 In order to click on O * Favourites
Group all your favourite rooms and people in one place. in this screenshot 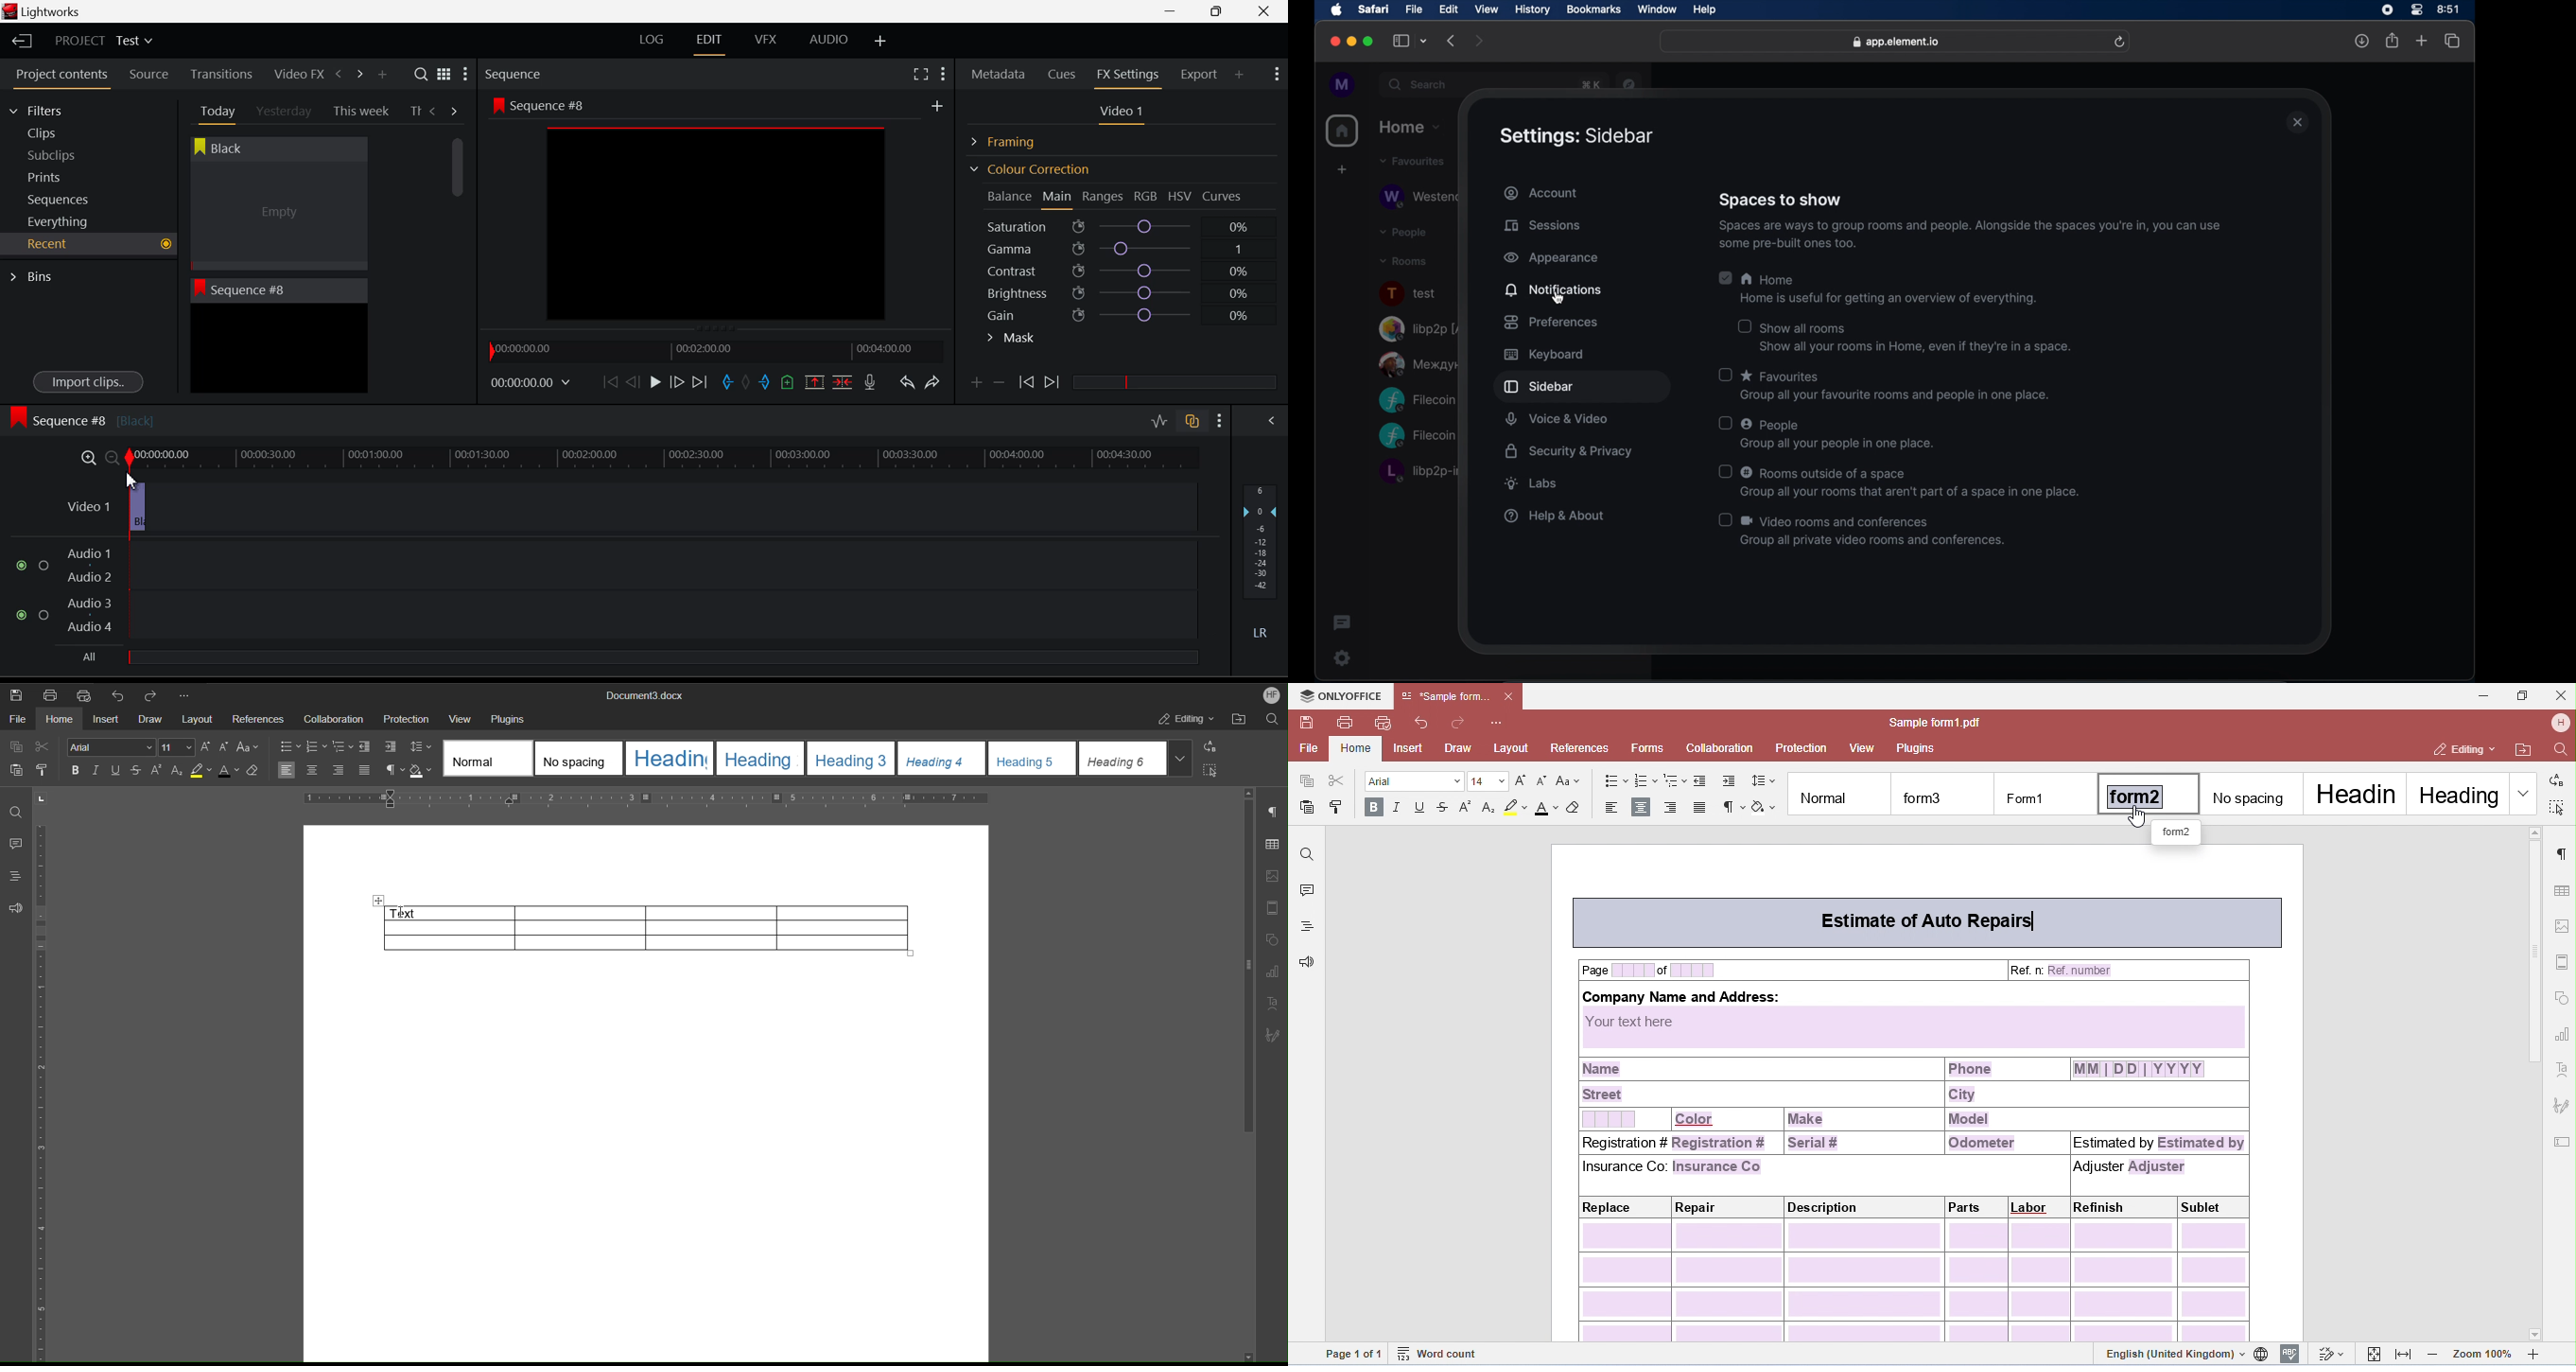, I will do `click(1887, 385)`.